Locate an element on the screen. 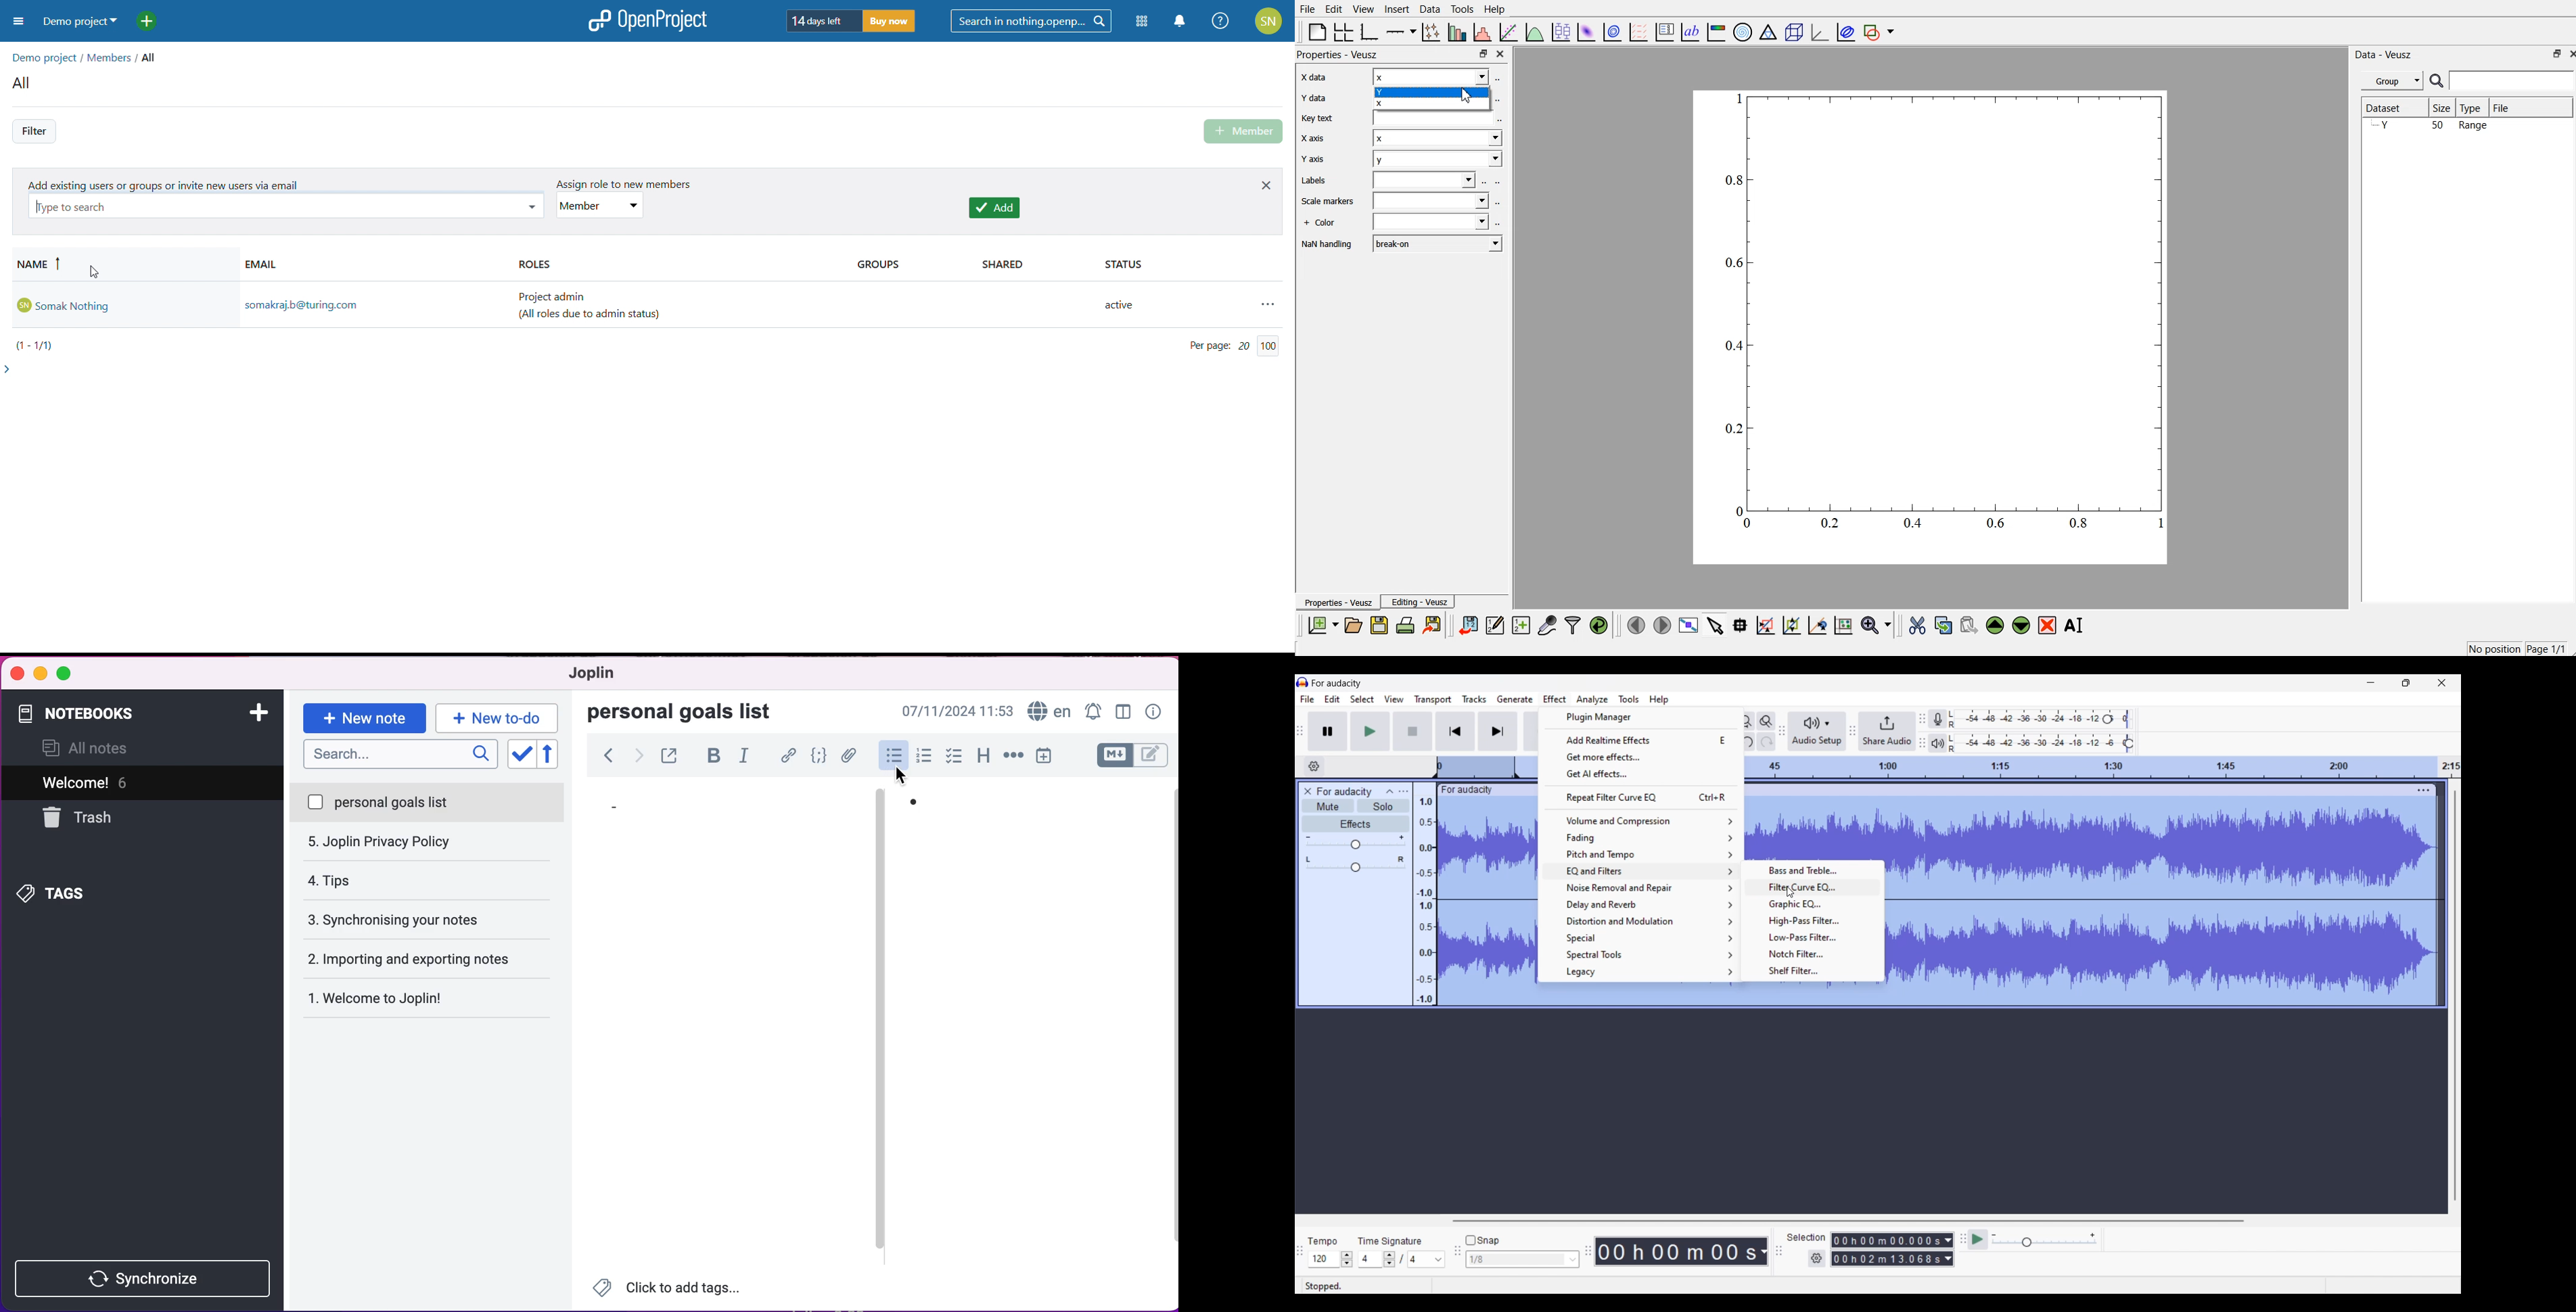 Image resolution: width=2576 pixels, height=1316 pixels. toggle editors is located at coordinates (1122, 756).